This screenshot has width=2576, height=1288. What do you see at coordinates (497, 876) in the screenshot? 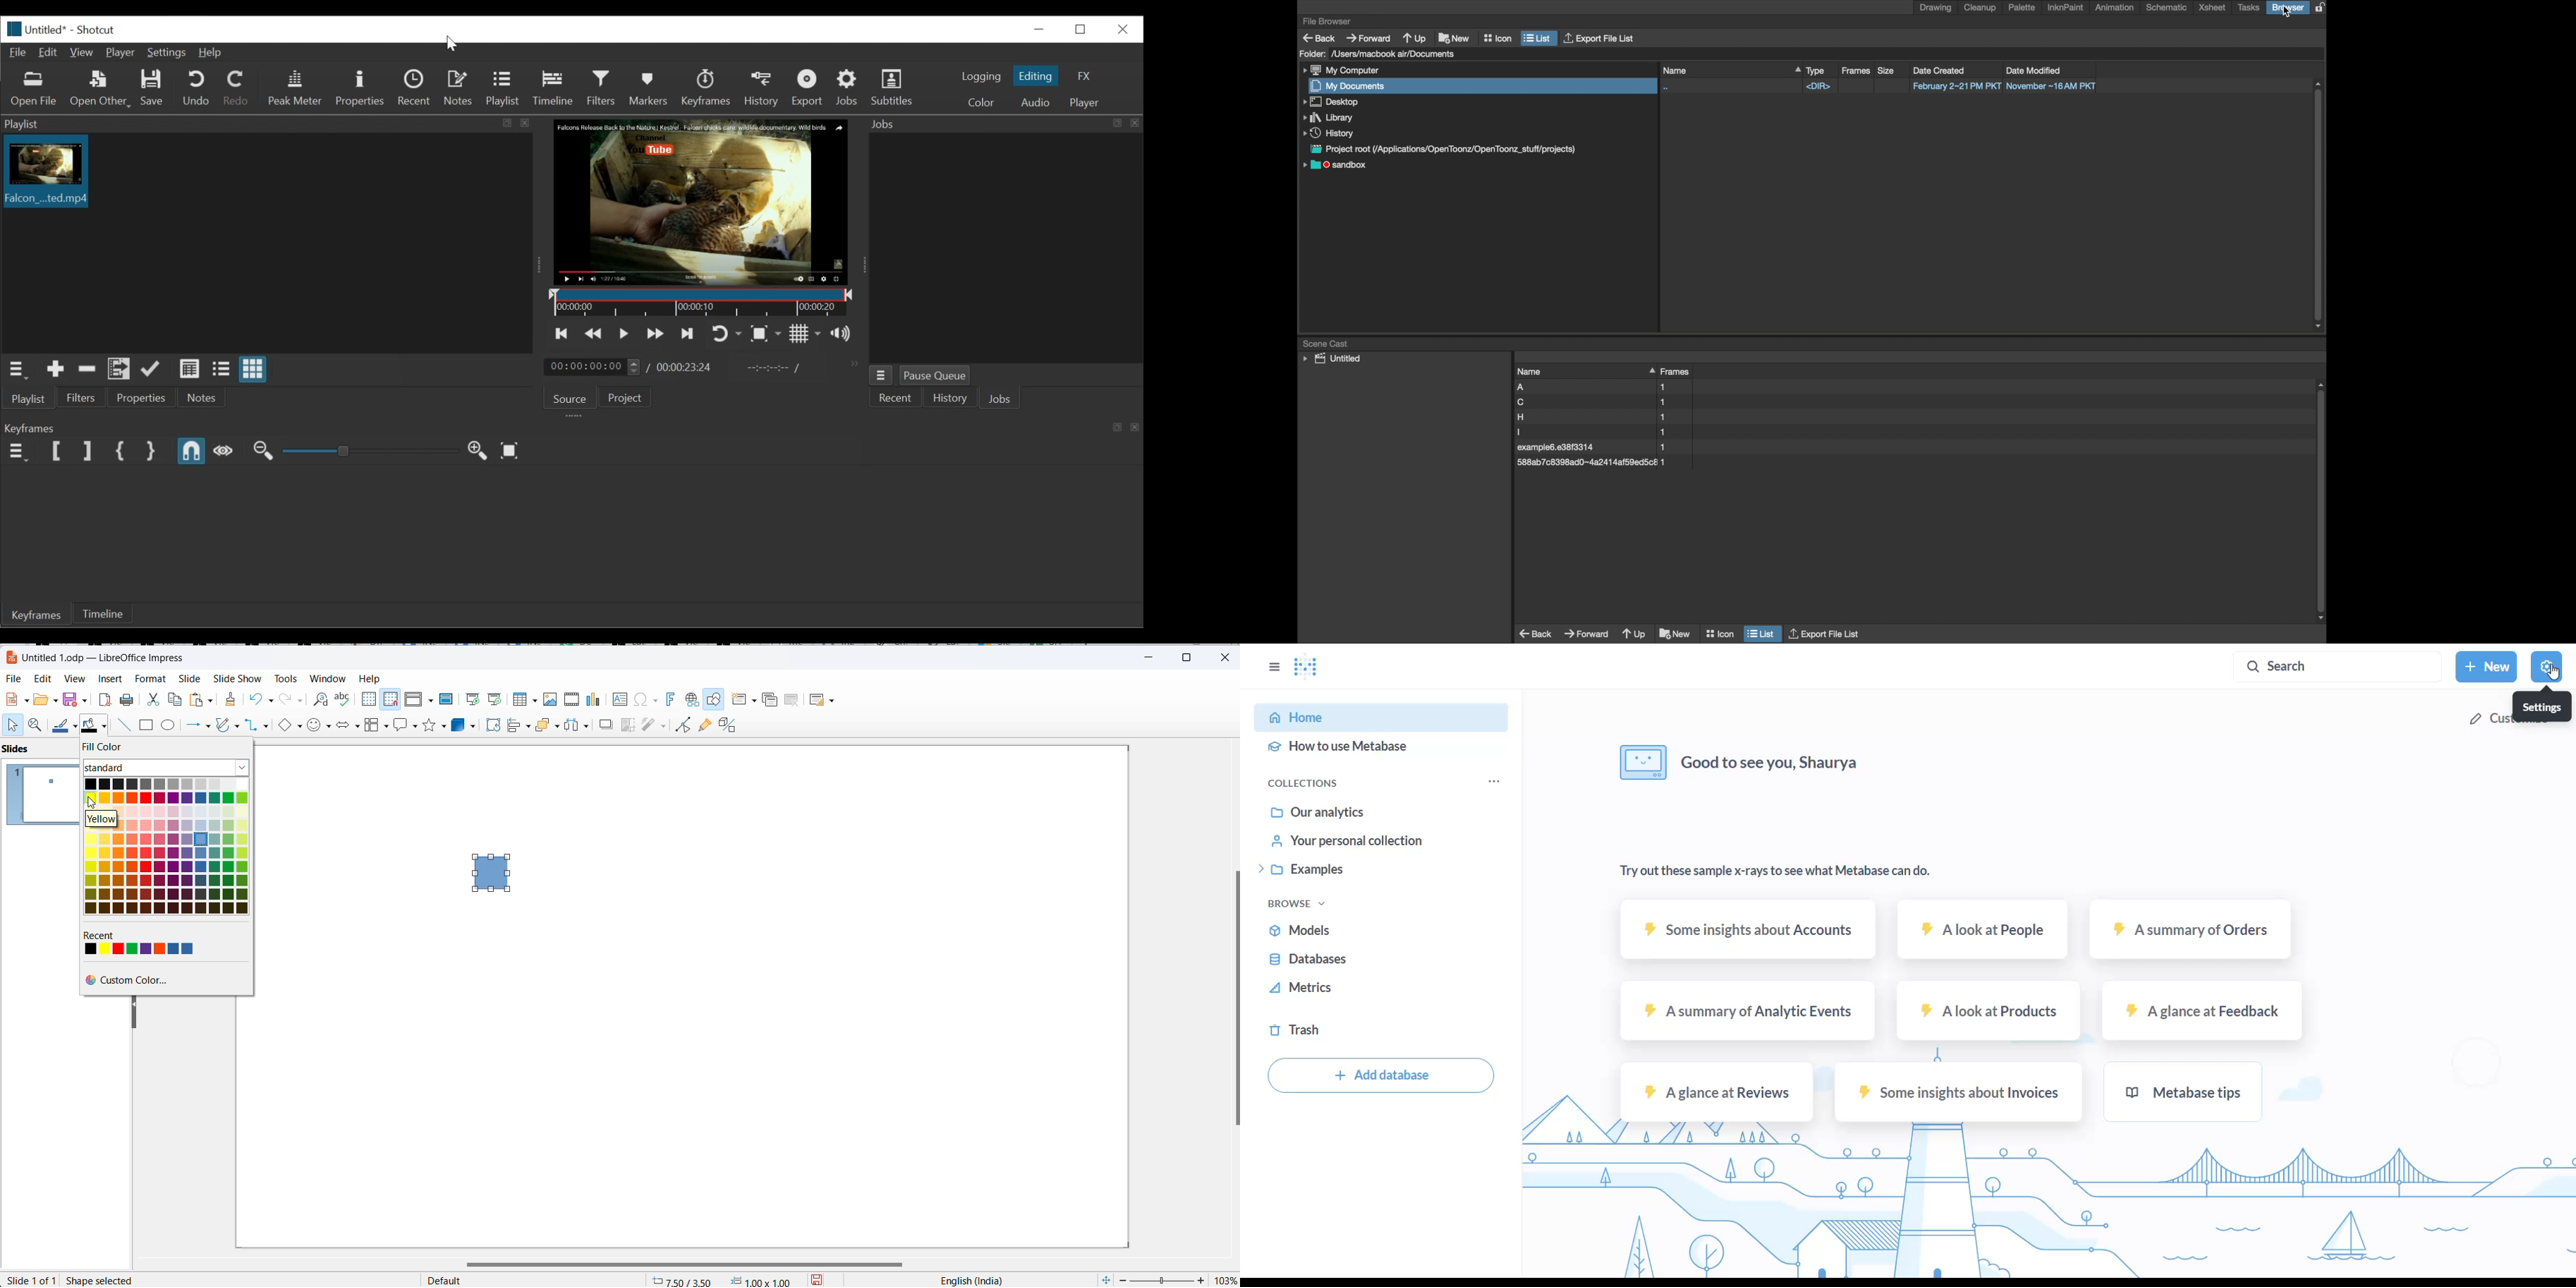
I see `rectangle` at bounding box center [497, 876].